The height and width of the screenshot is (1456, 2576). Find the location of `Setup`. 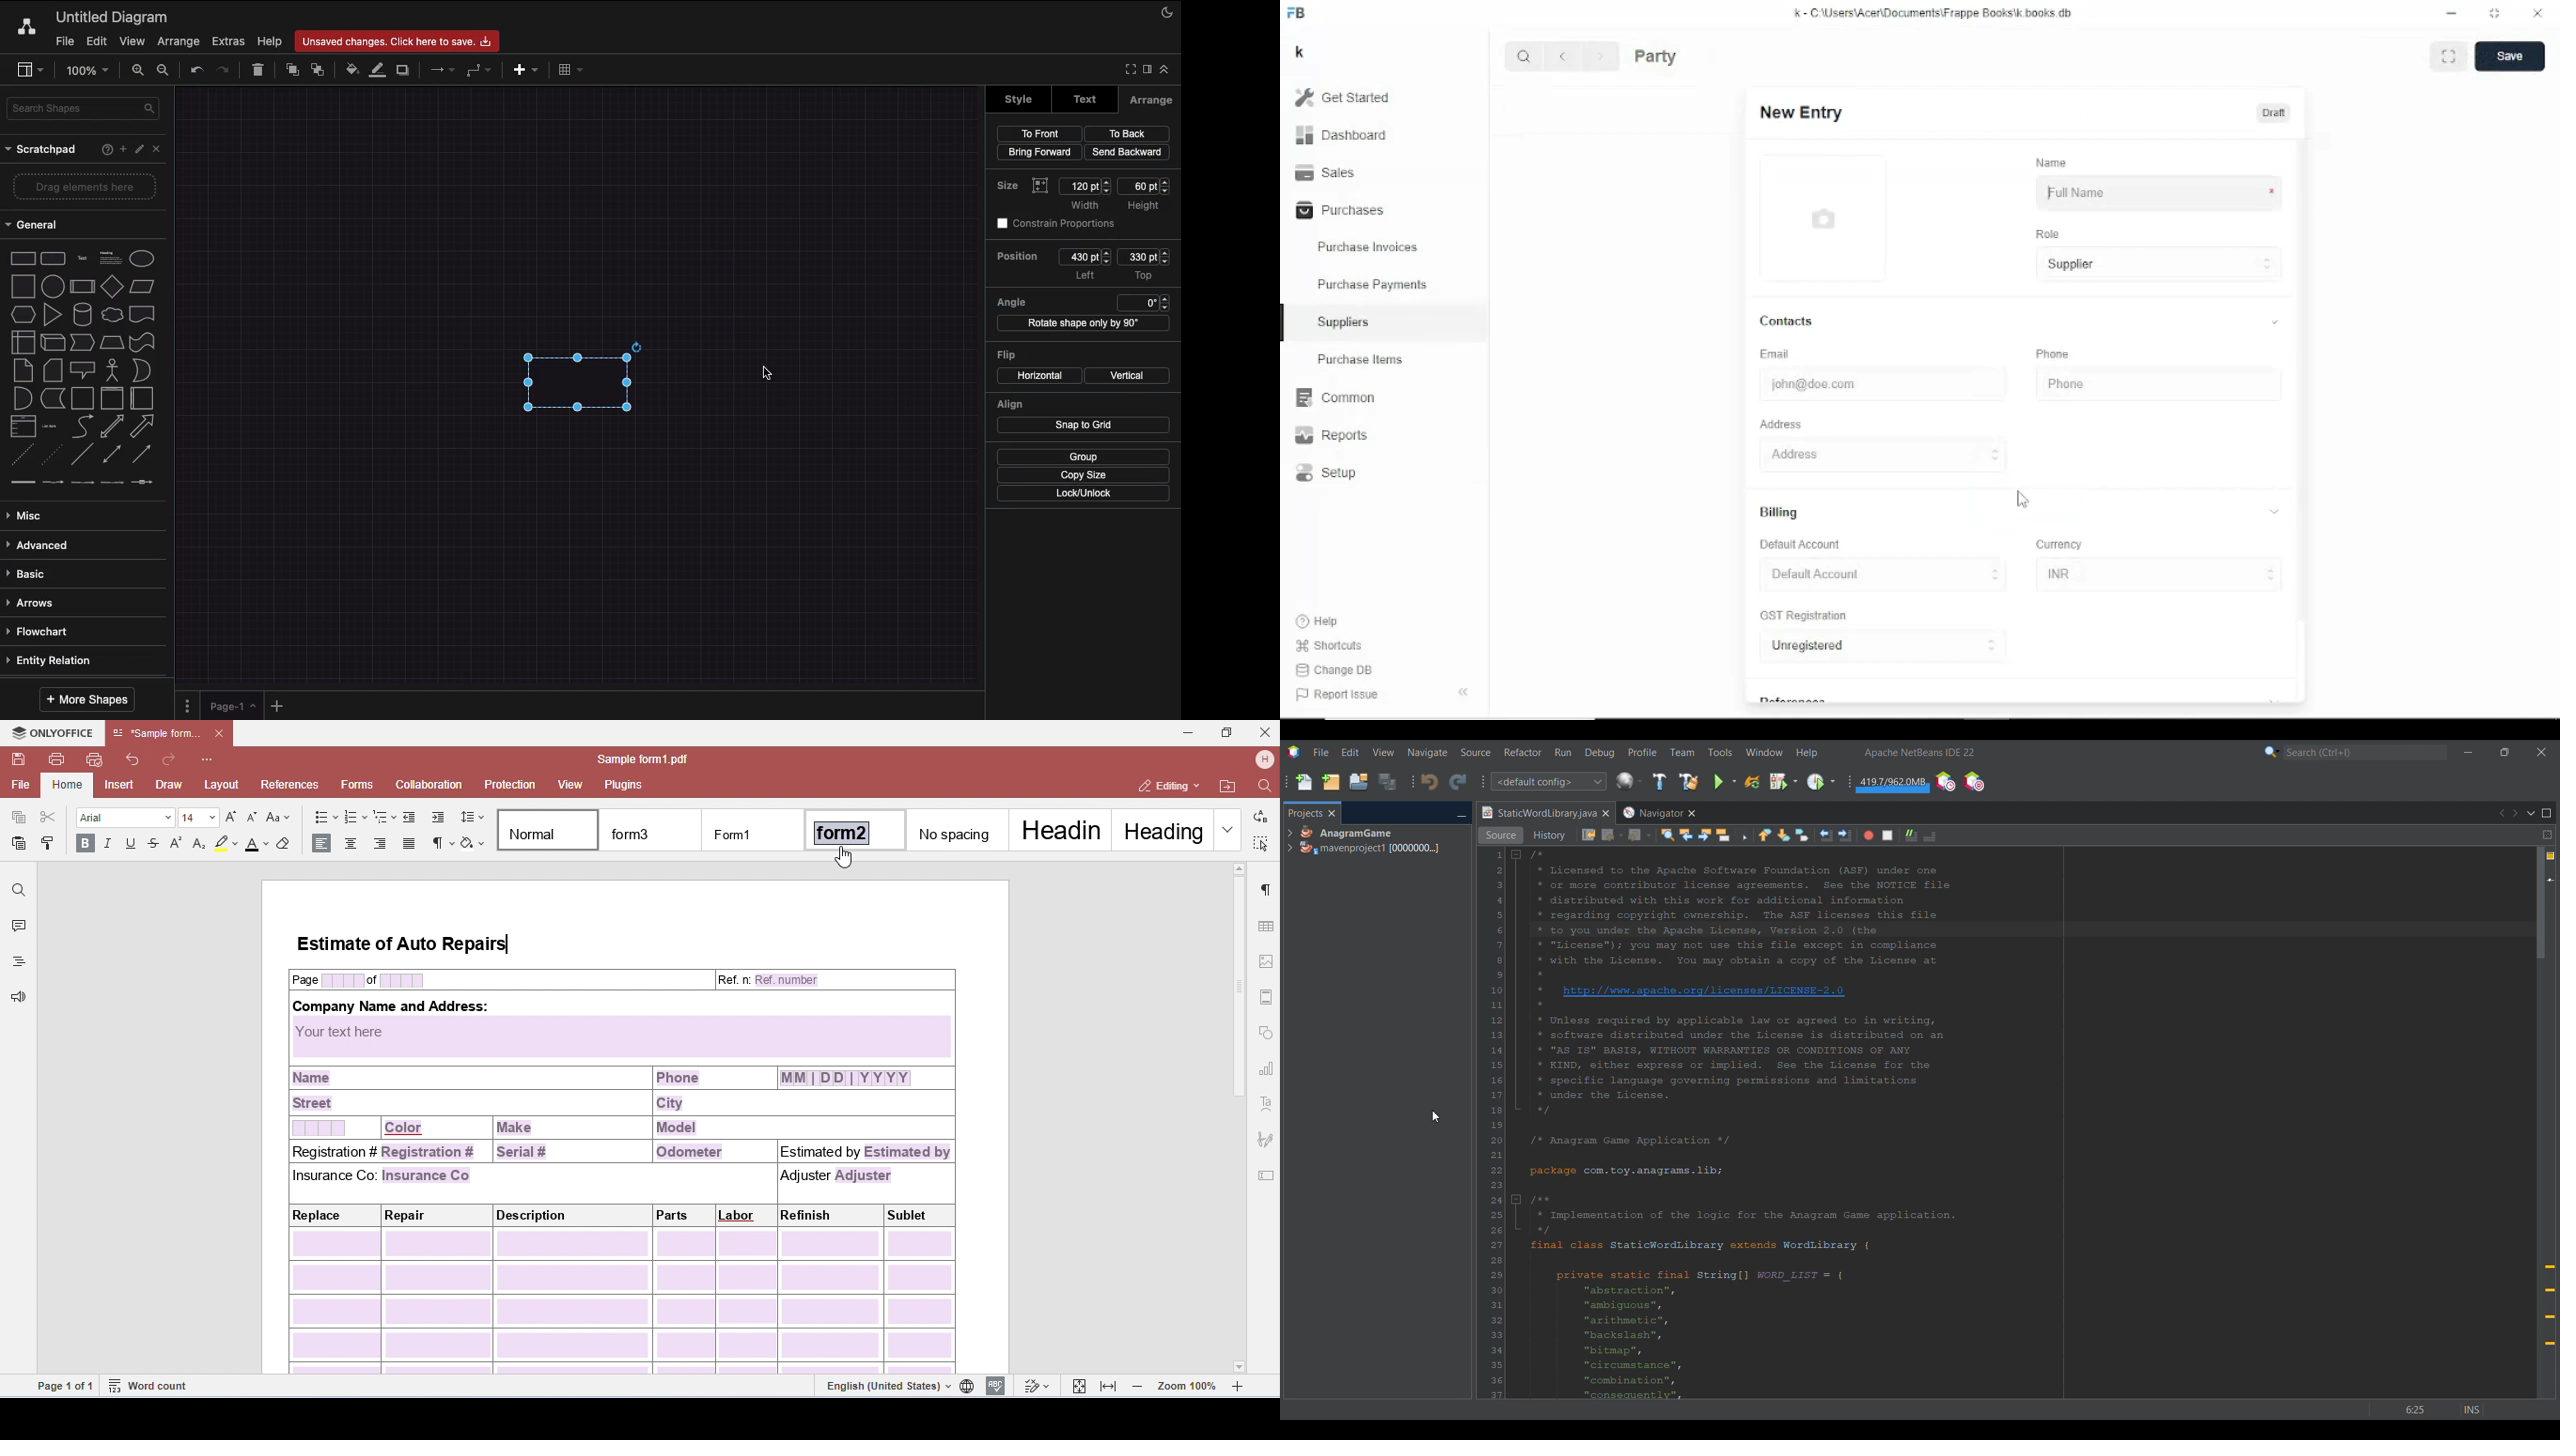

Setup is located at coordinates (1326, 473).